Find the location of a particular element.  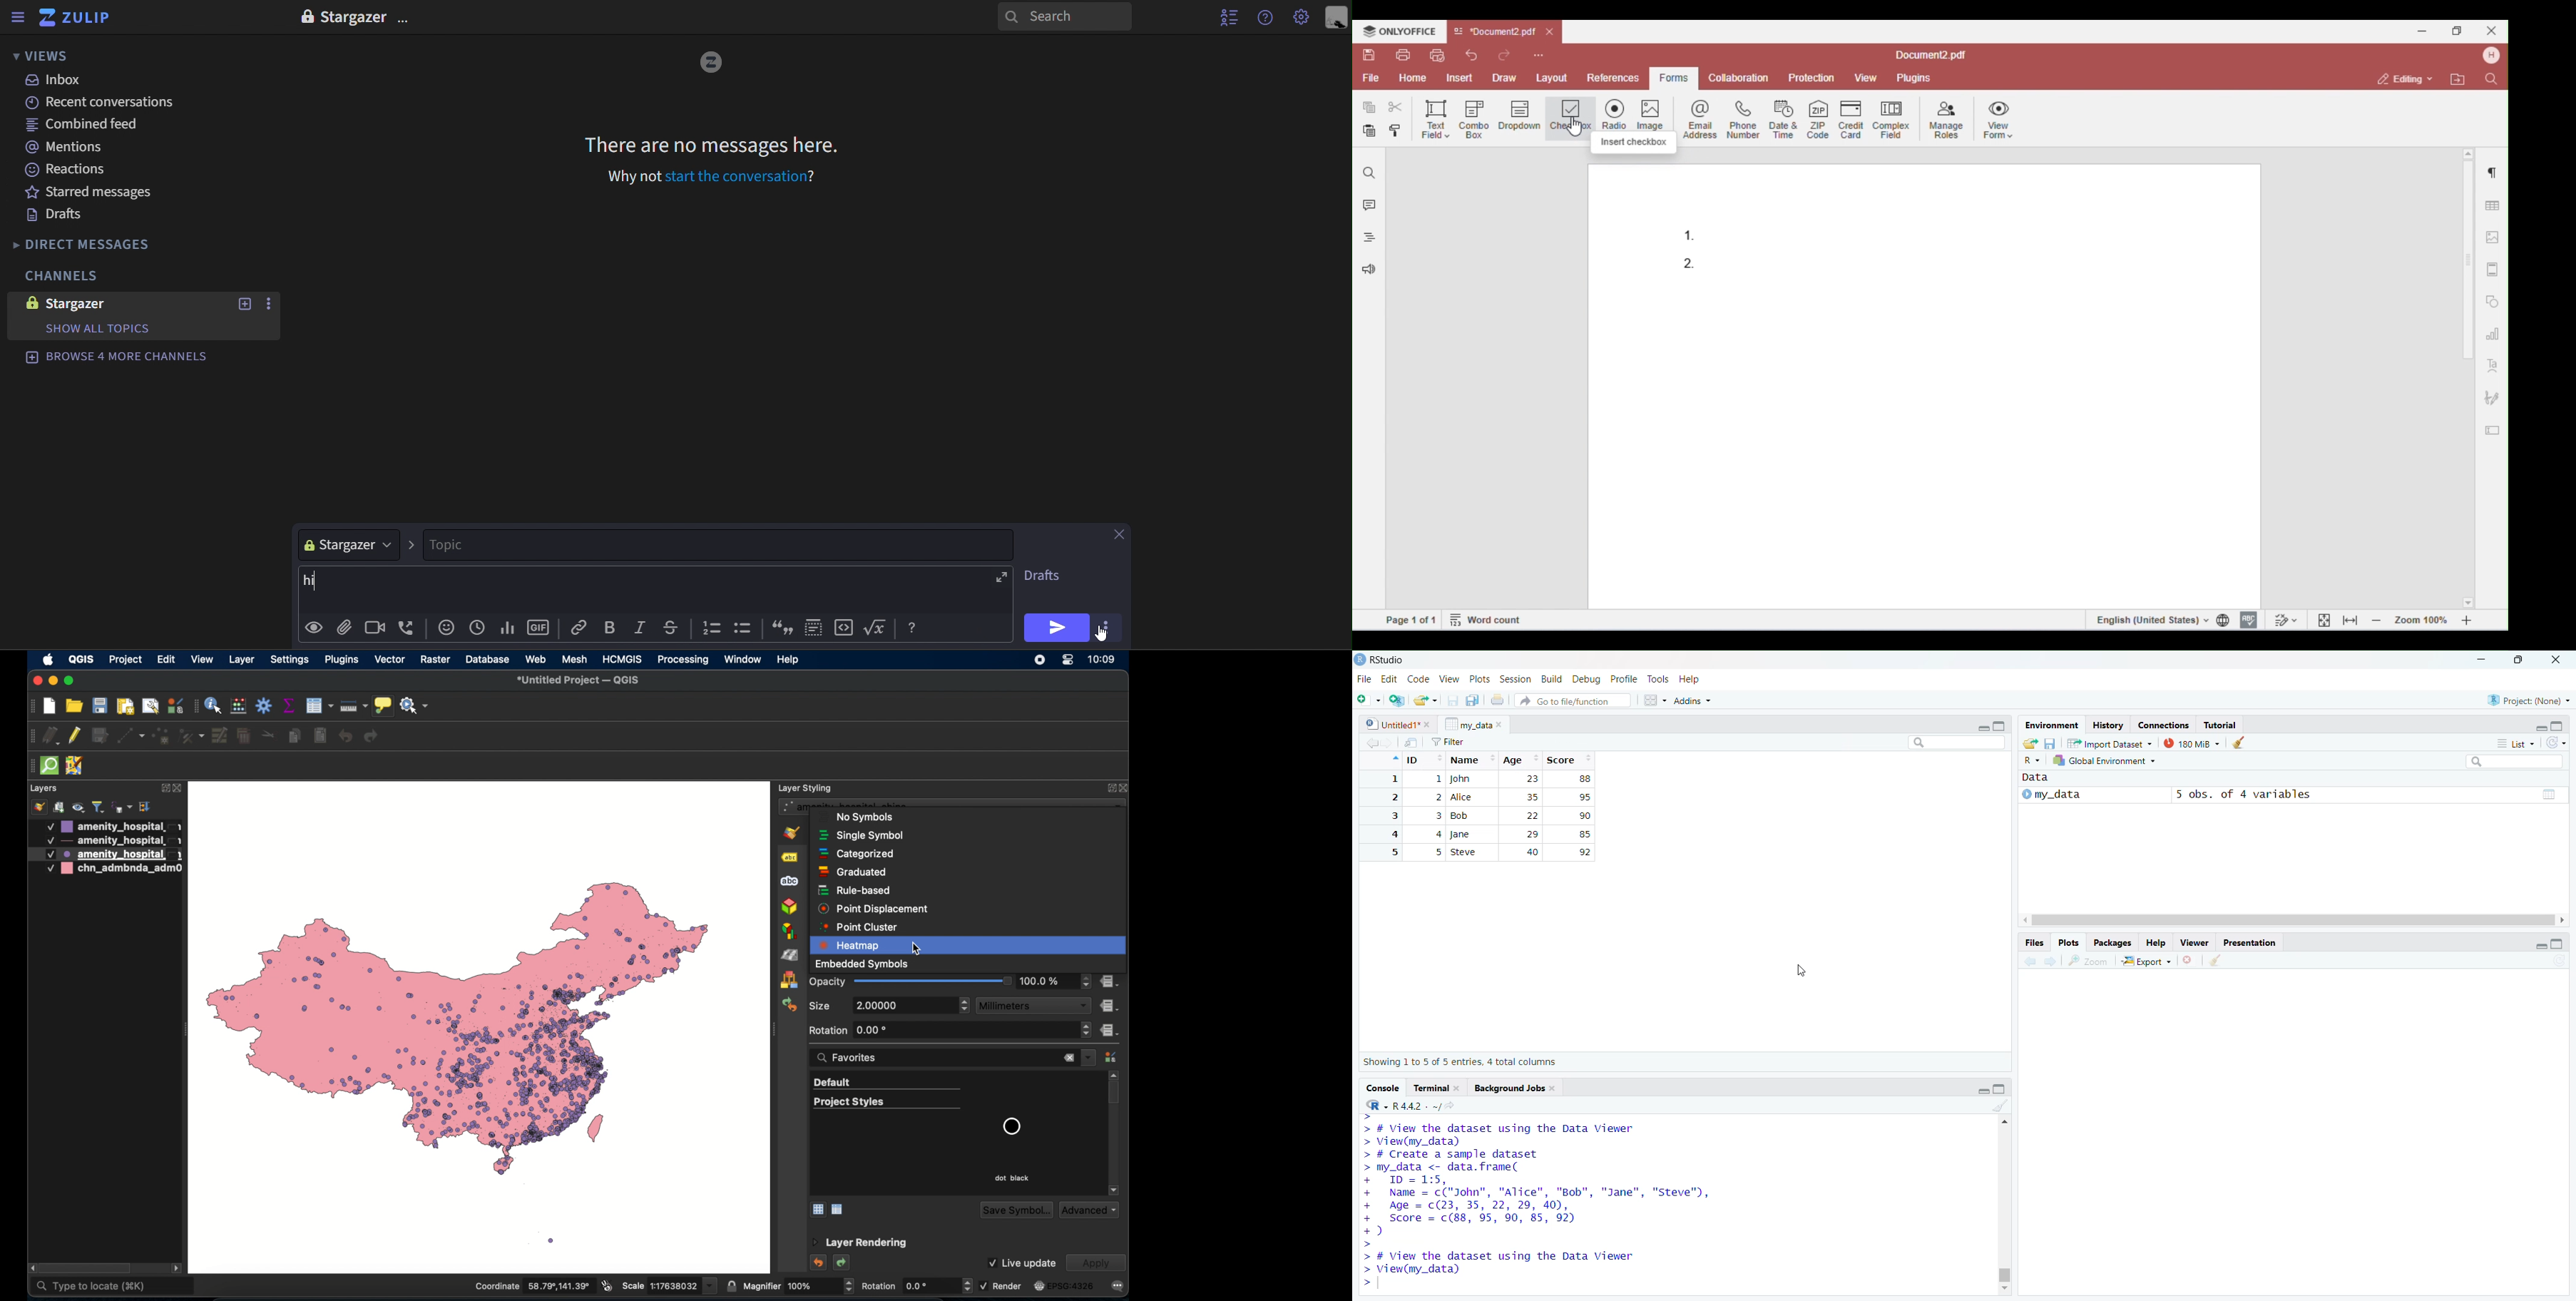

get help is located at coordinates (1267, 18).